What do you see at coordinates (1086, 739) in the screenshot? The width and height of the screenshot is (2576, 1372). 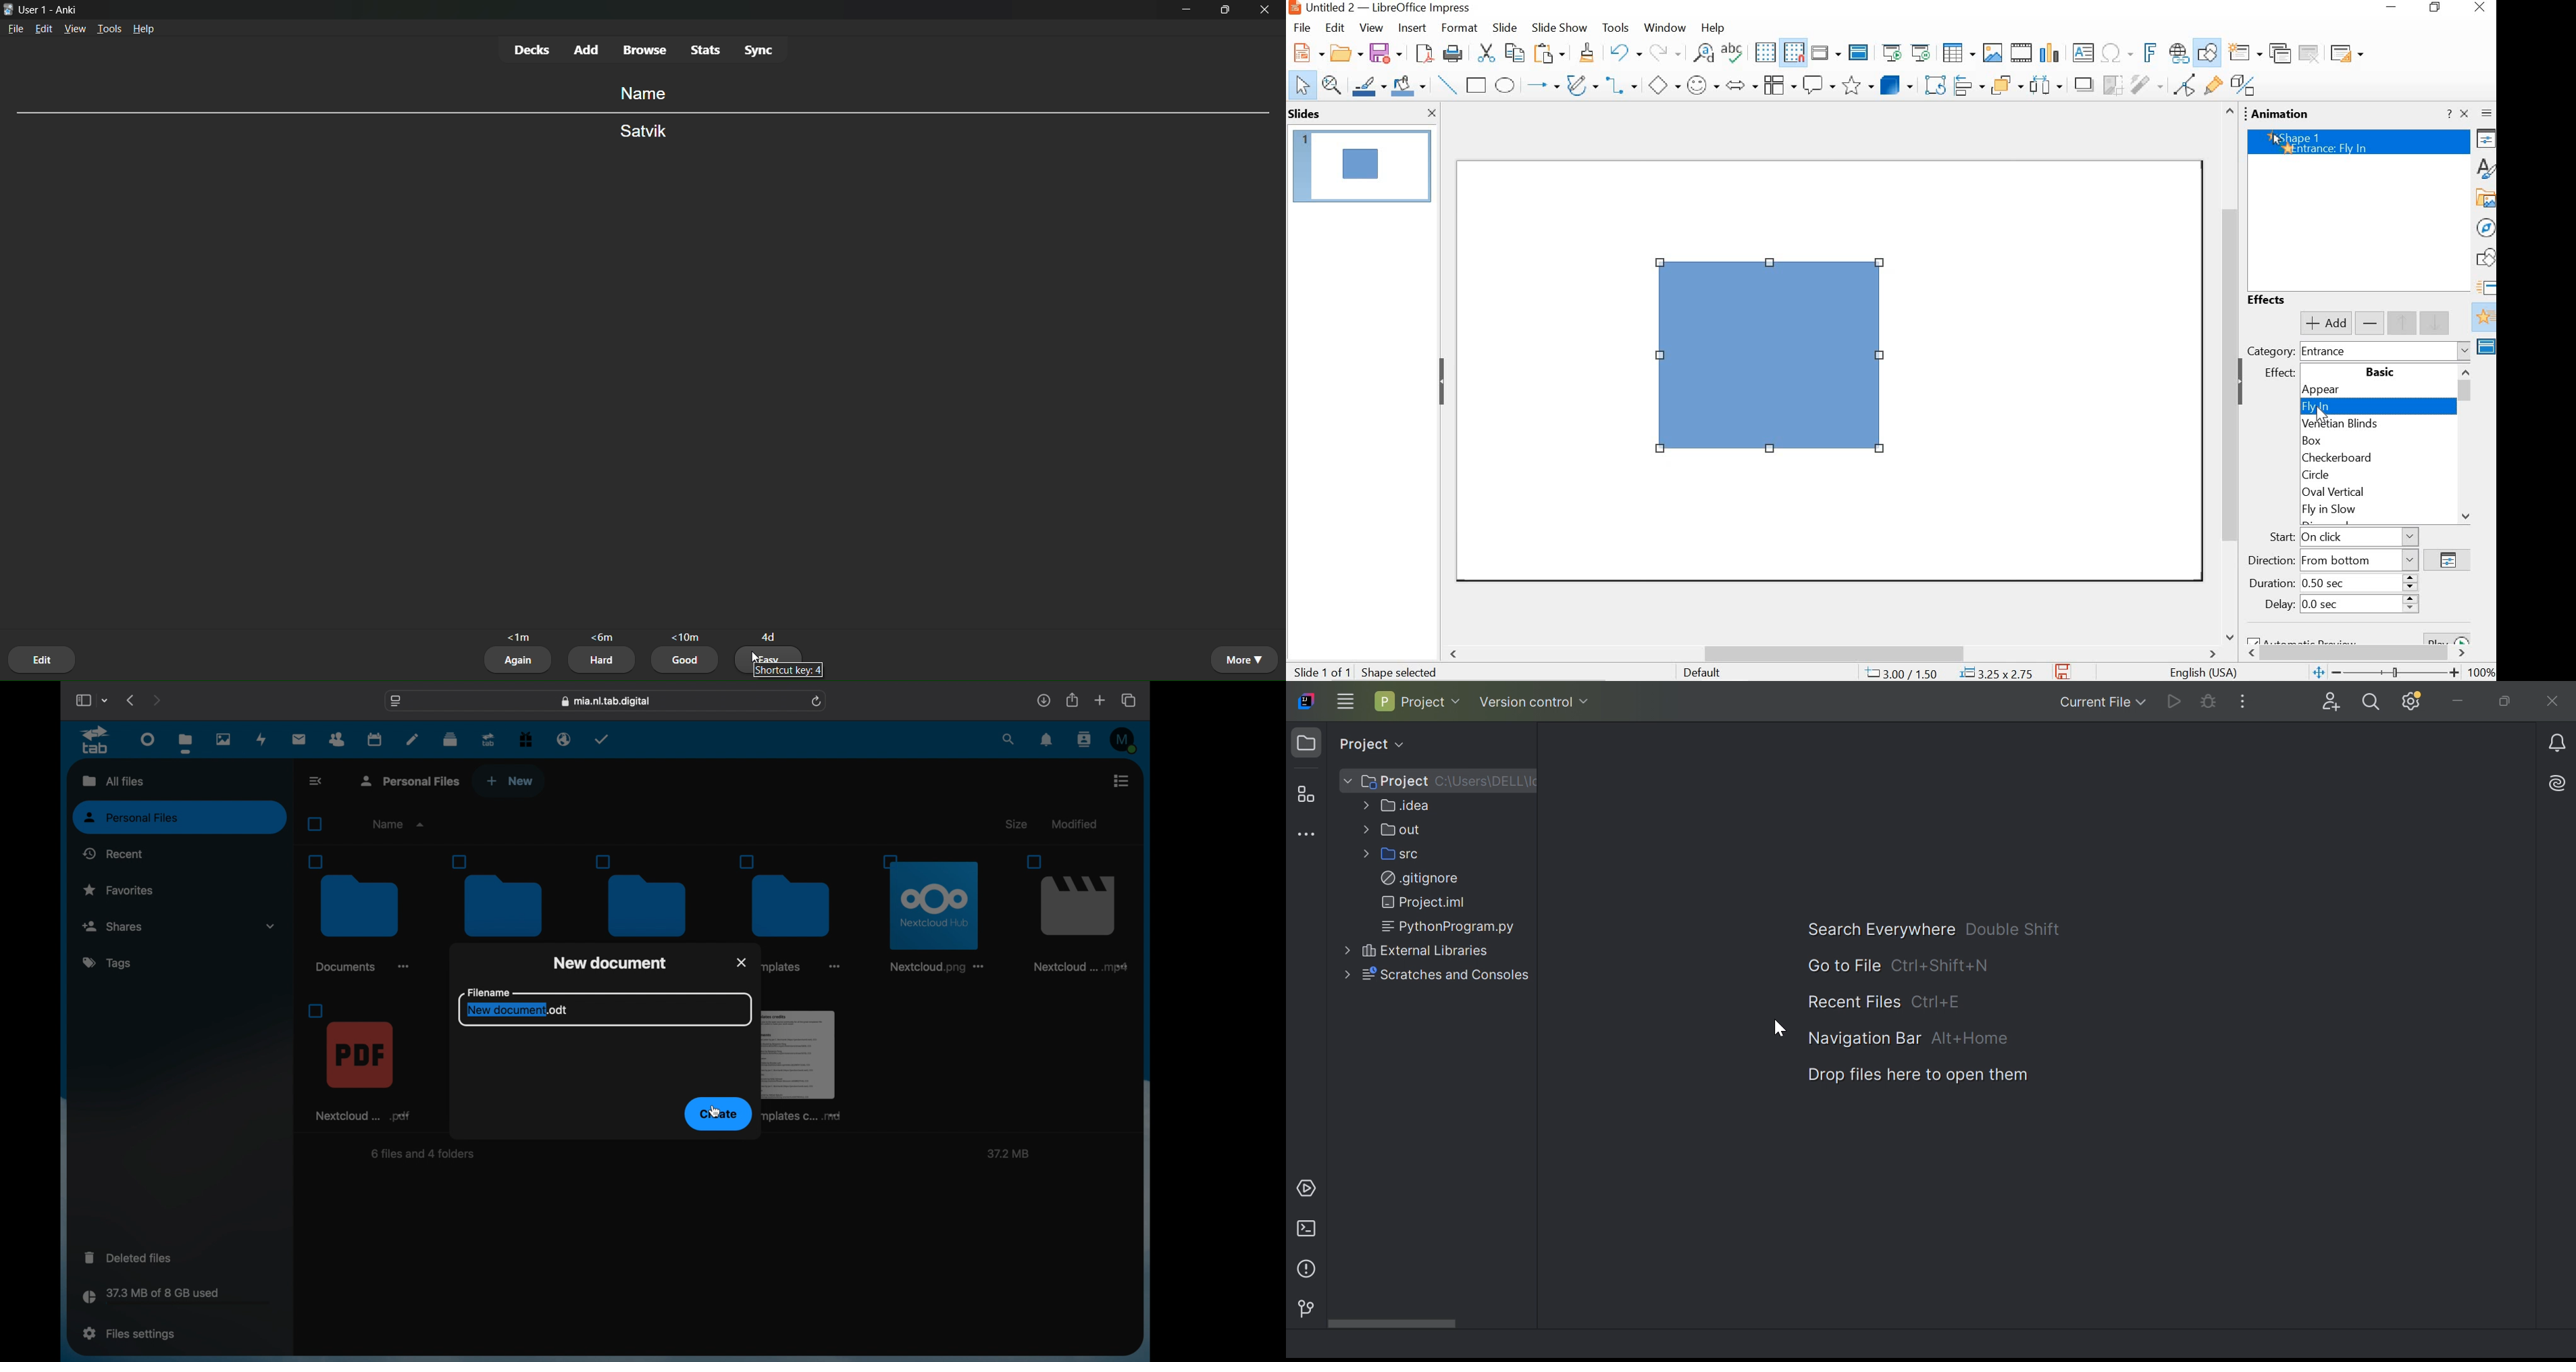 I see `contacts` at bounding box center [1086, 739].